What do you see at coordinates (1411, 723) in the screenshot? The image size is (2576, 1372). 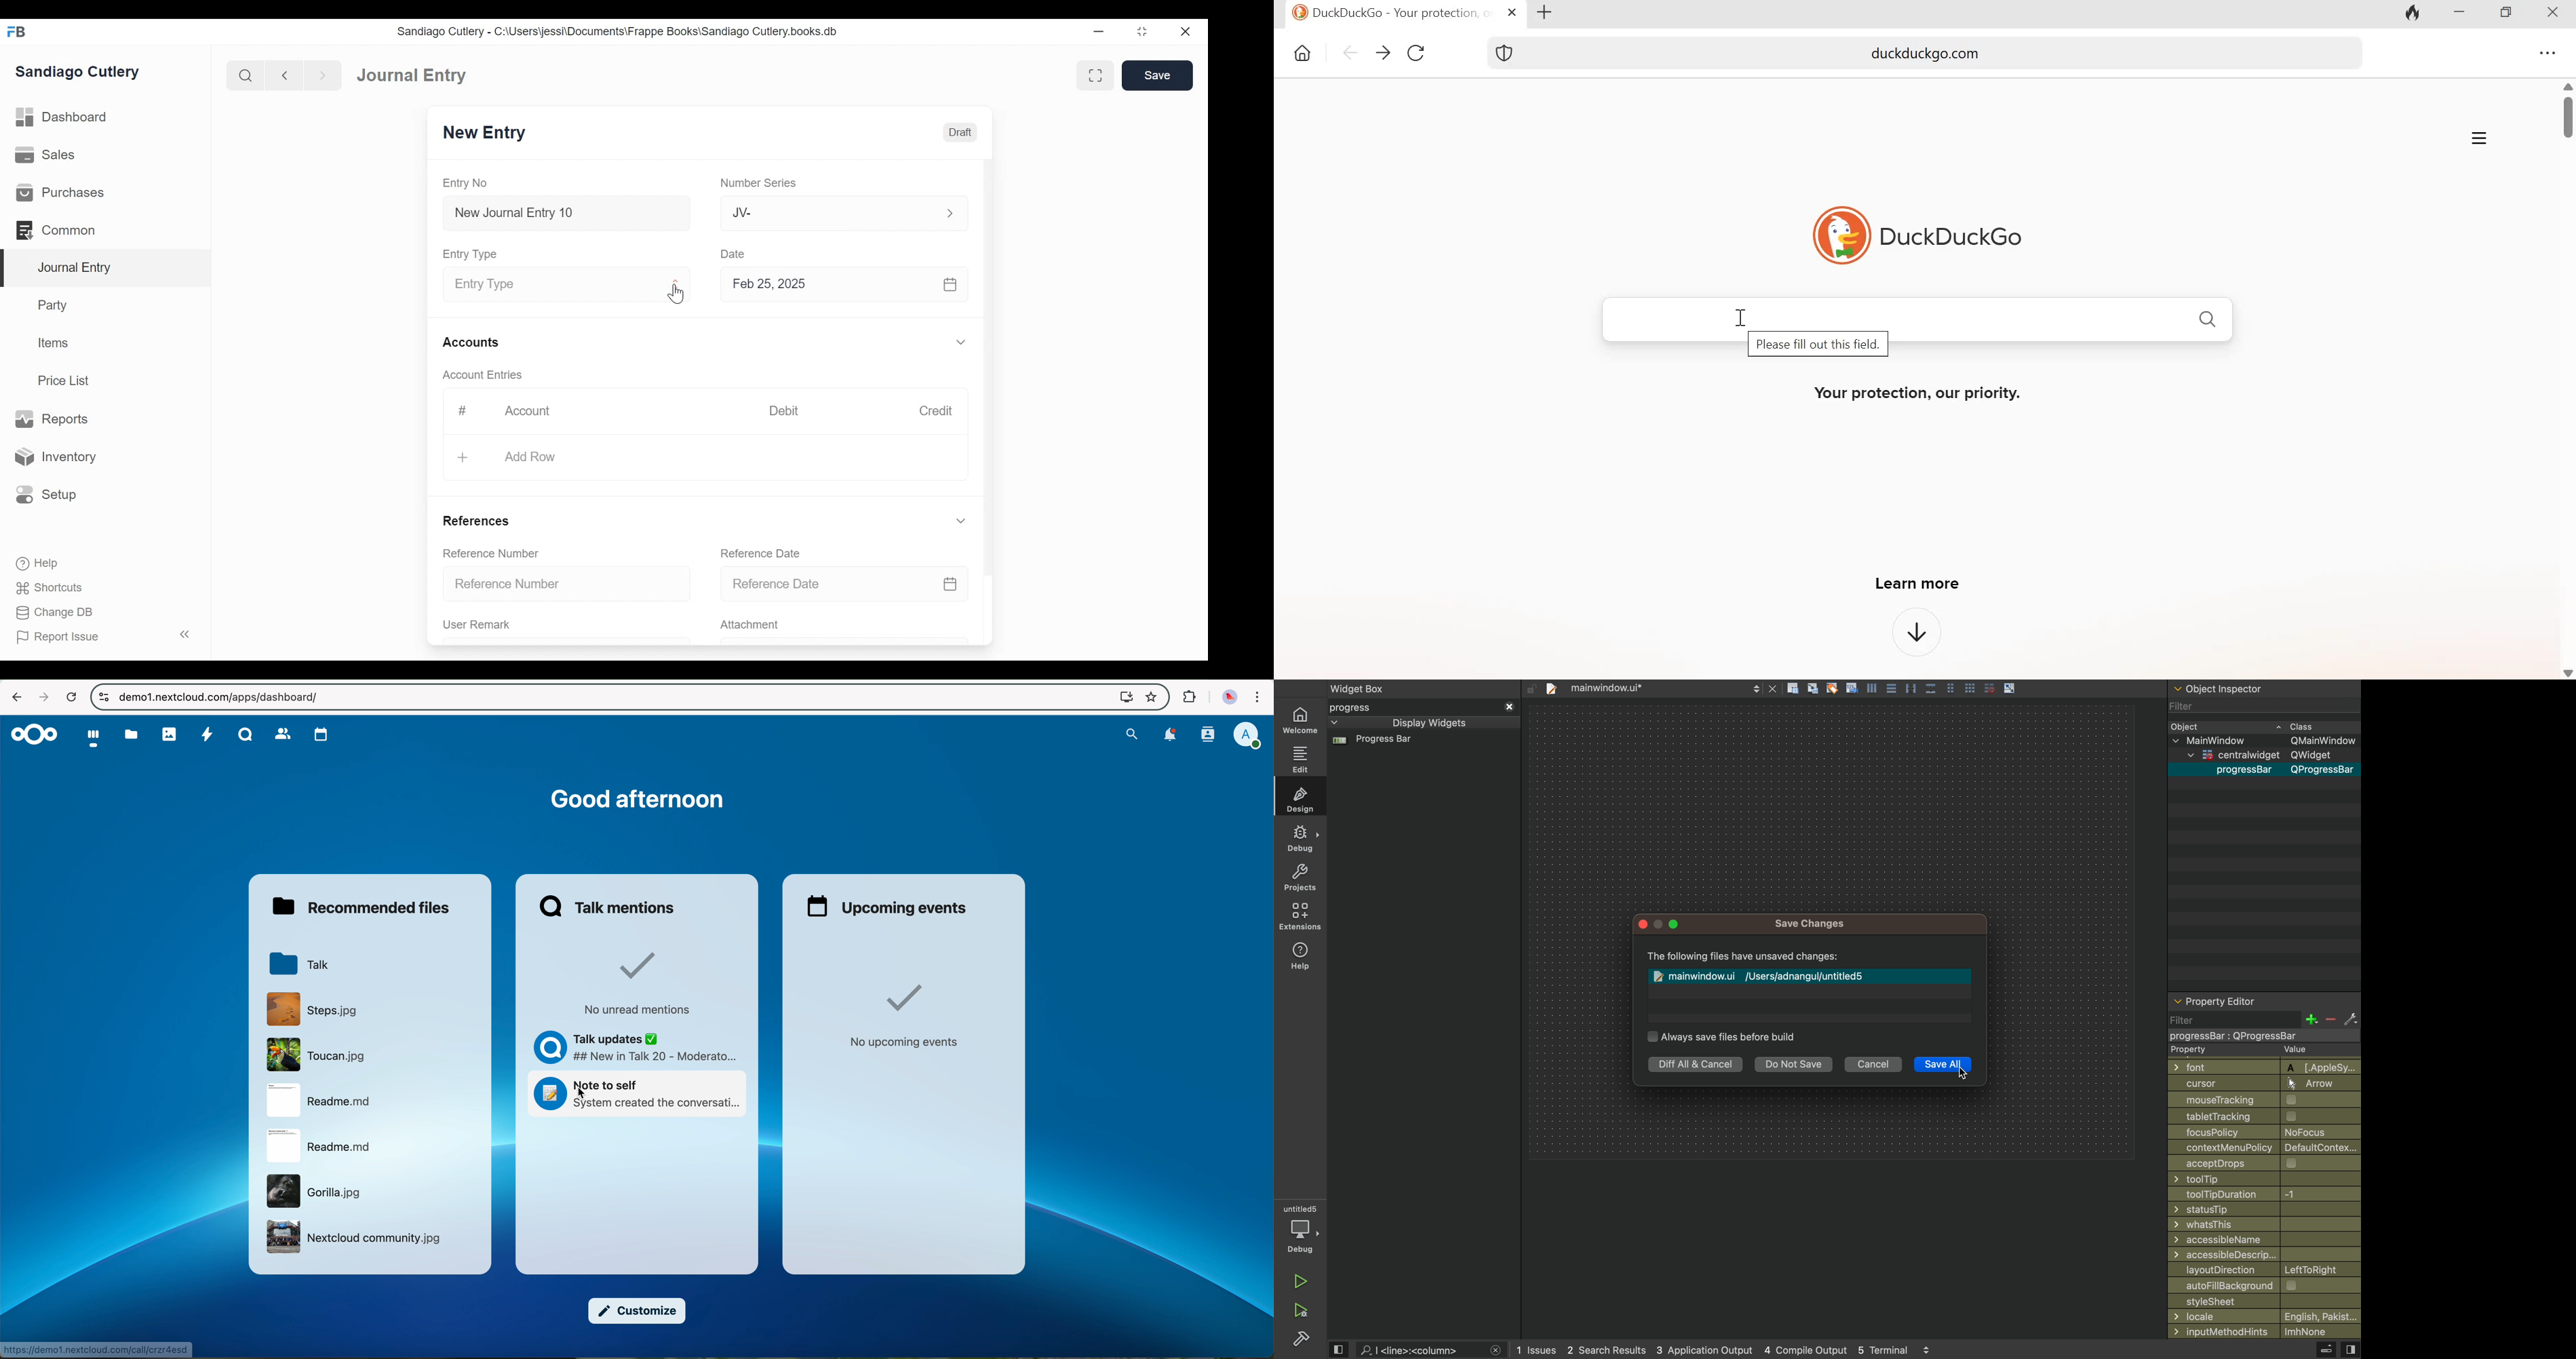 I see `display widget` at bounding box center [1411, 723].